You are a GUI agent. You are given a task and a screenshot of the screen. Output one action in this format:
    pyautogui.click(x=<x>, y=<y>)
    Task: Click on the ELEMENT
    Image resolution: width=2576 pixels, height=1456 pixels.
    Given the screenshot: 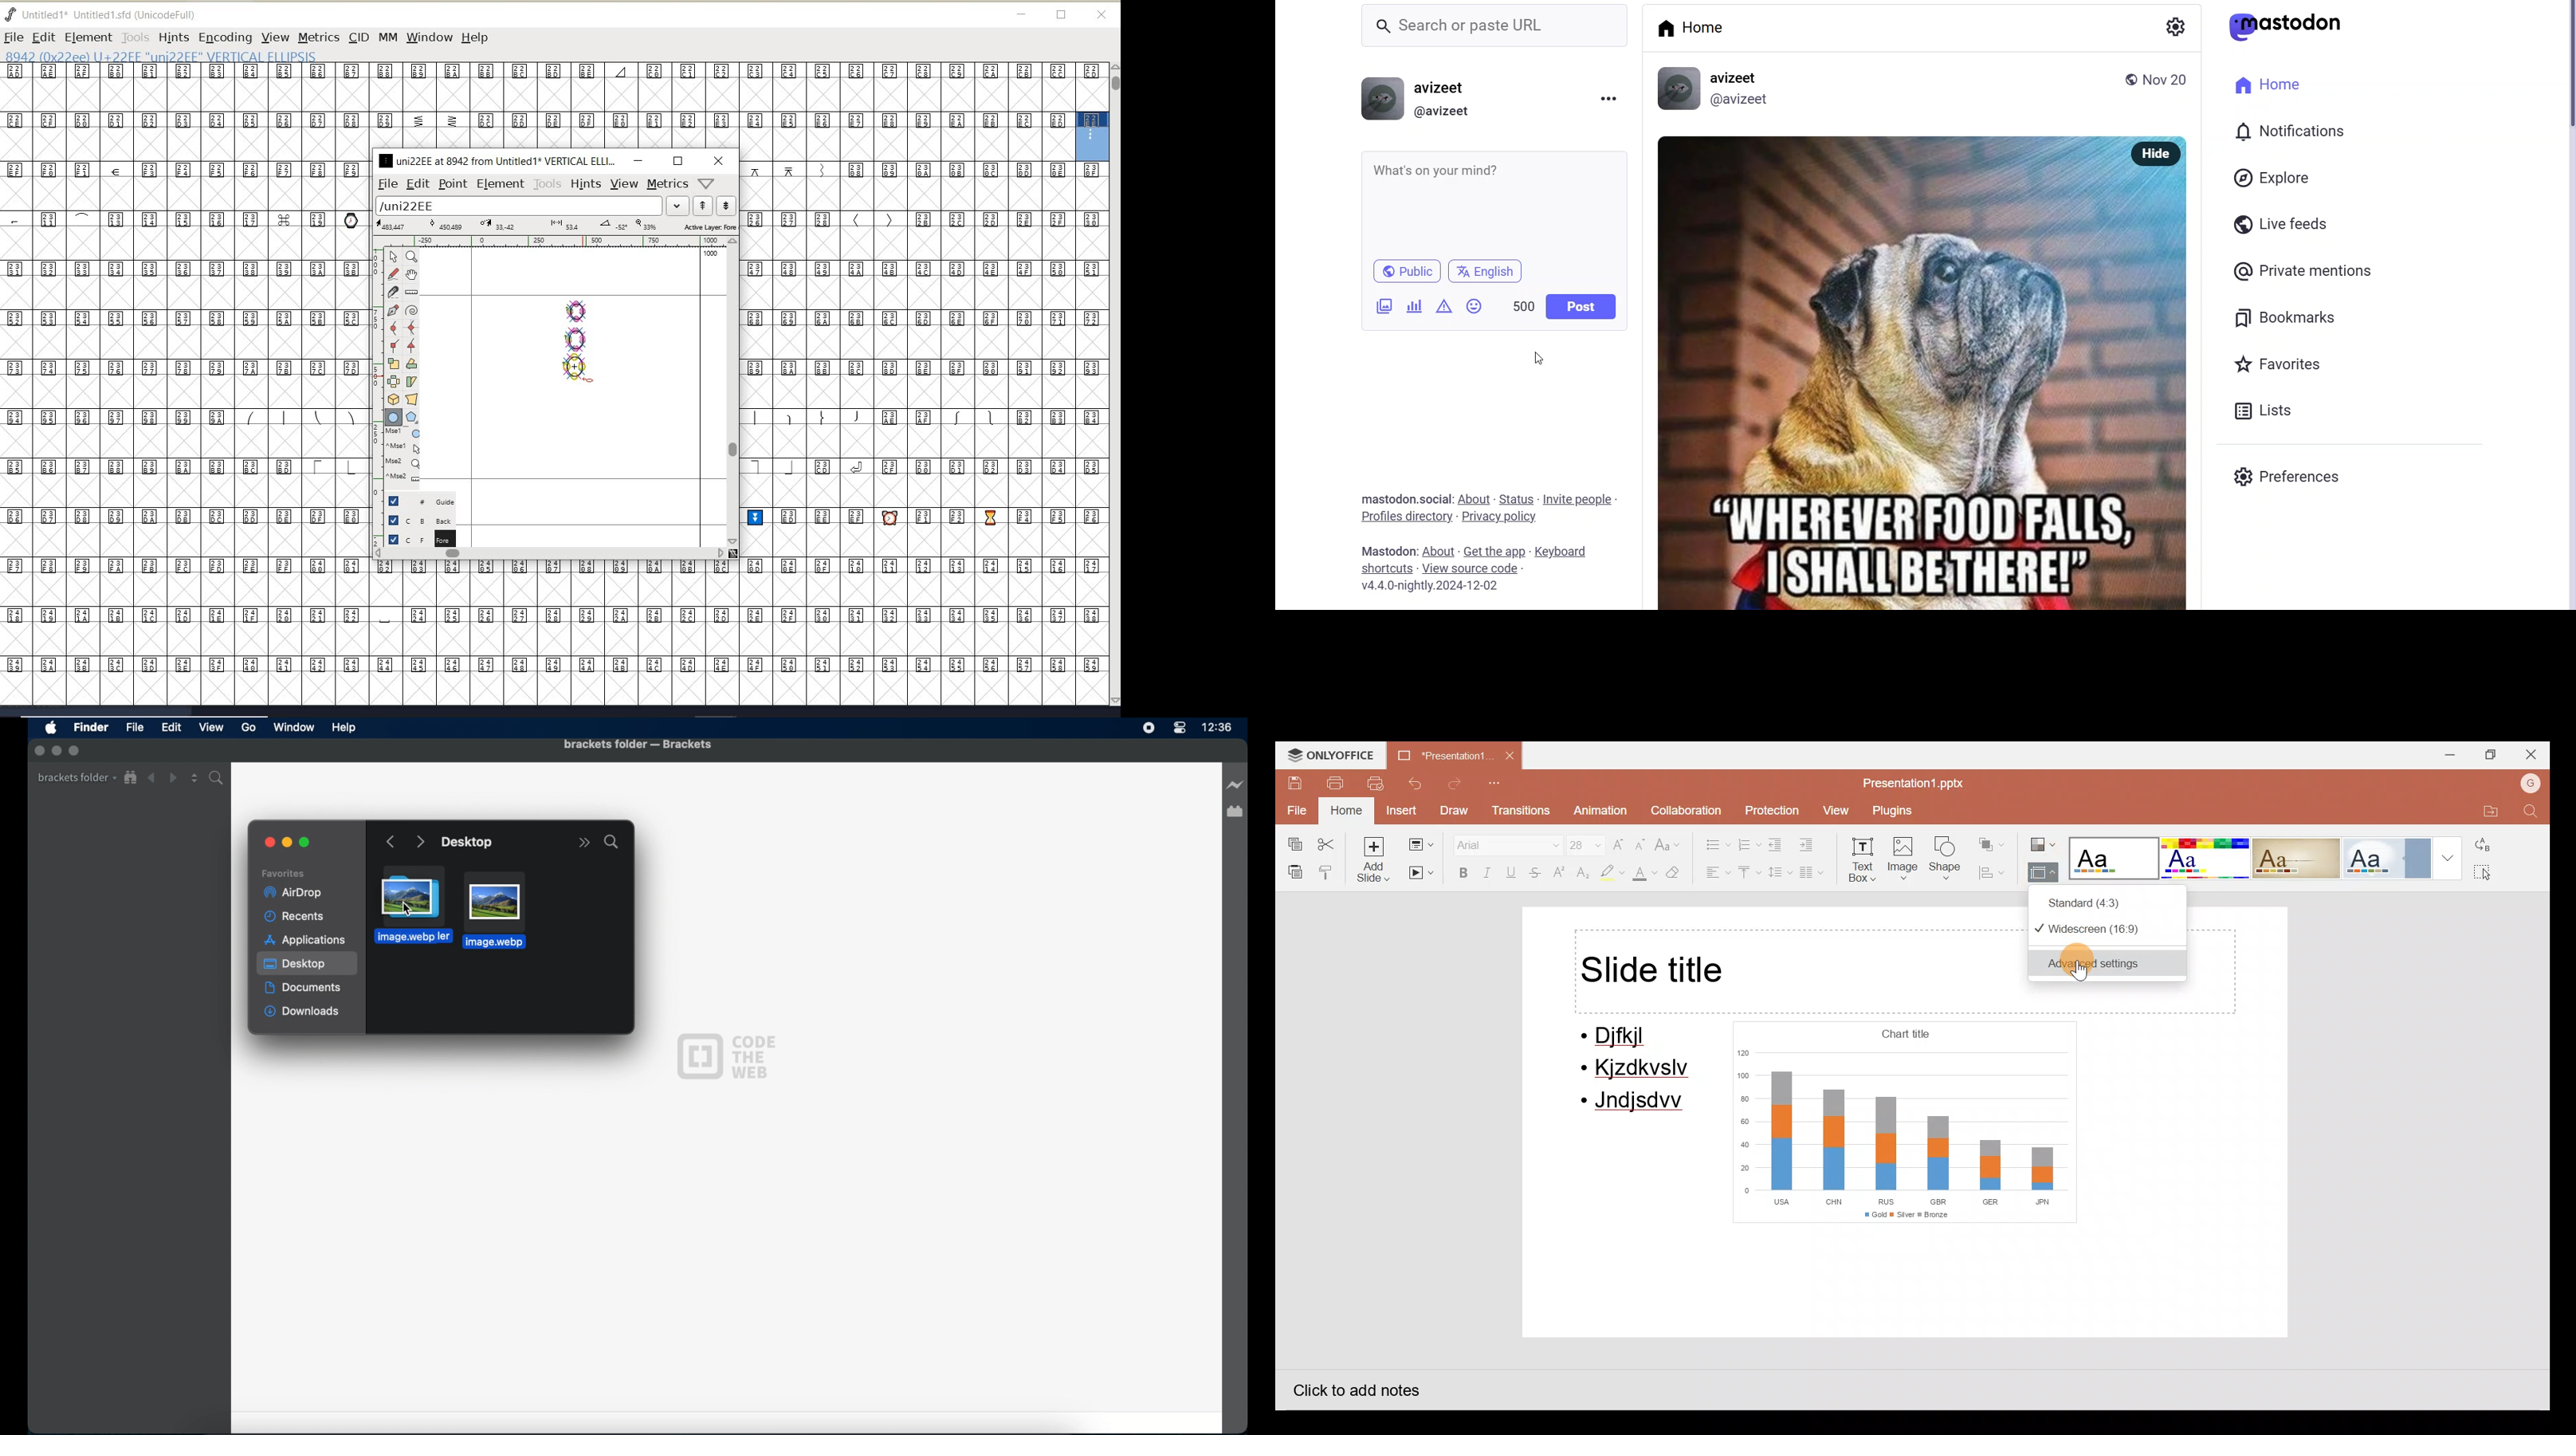 What is the action you would take?
    pyautogui.click(x=88, y=37)
    